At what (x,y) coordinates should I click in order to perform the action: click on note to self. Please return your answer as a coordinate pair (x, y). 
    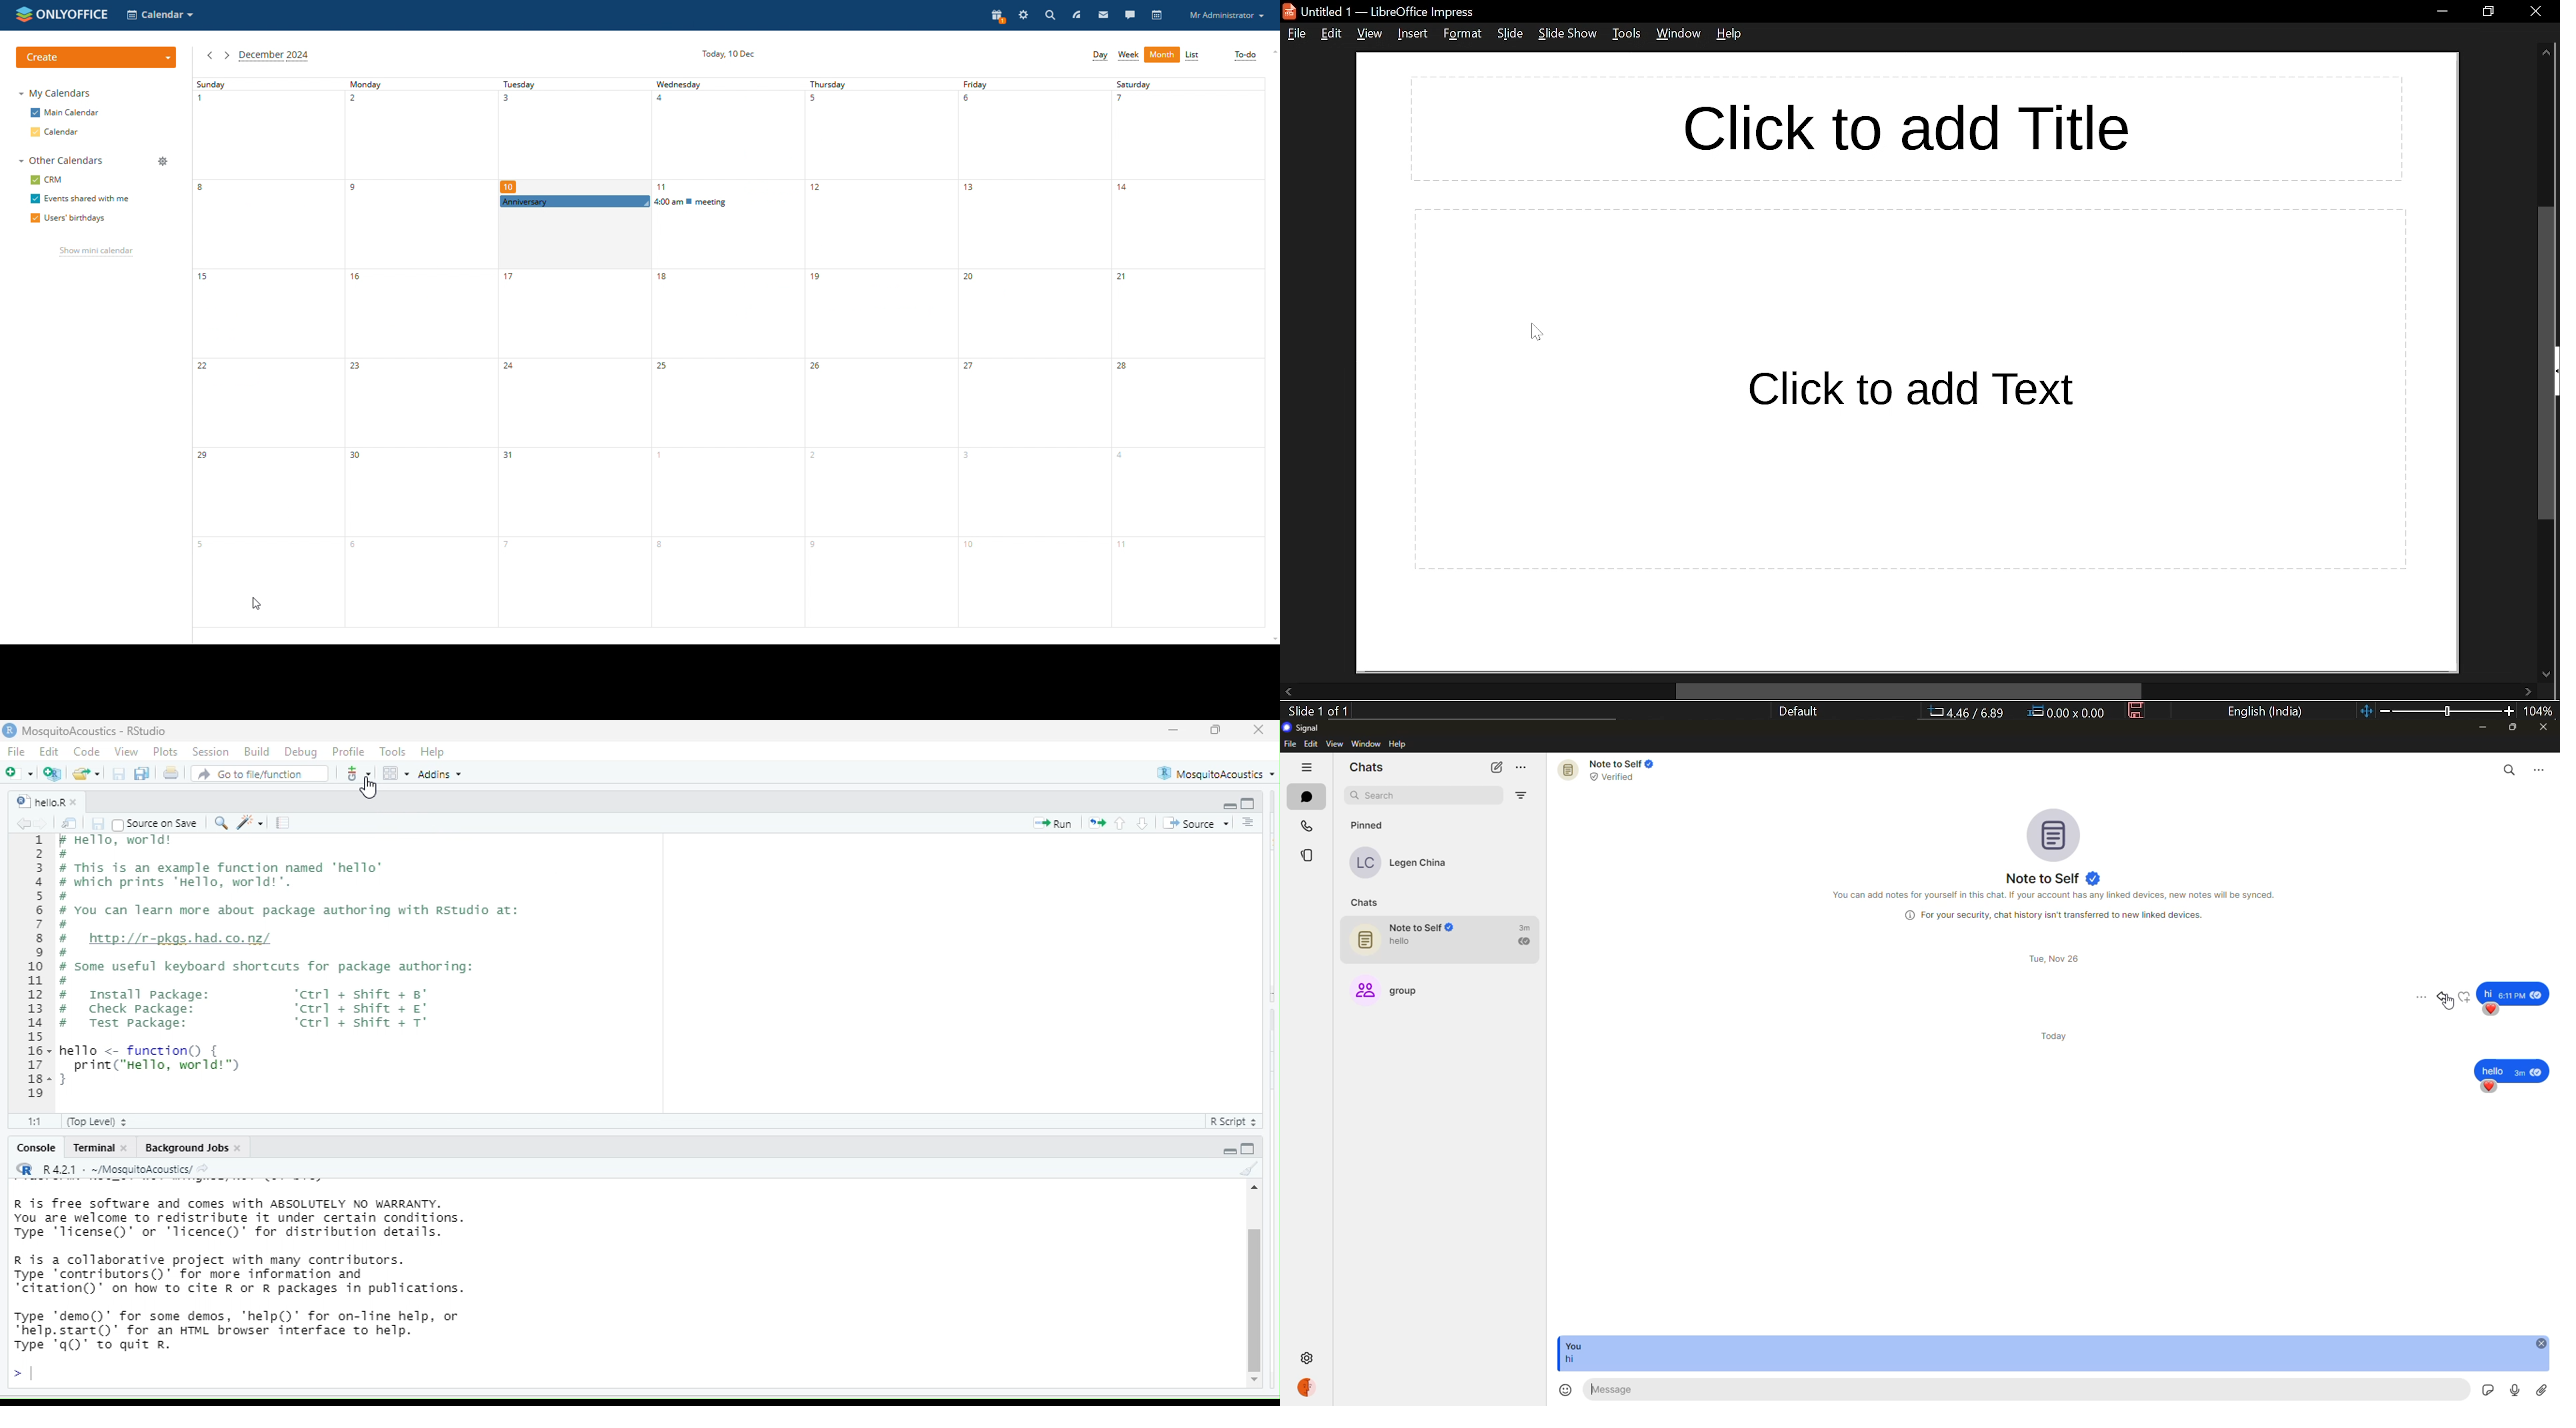
    Looking at the image, I should click on (1608, 770).